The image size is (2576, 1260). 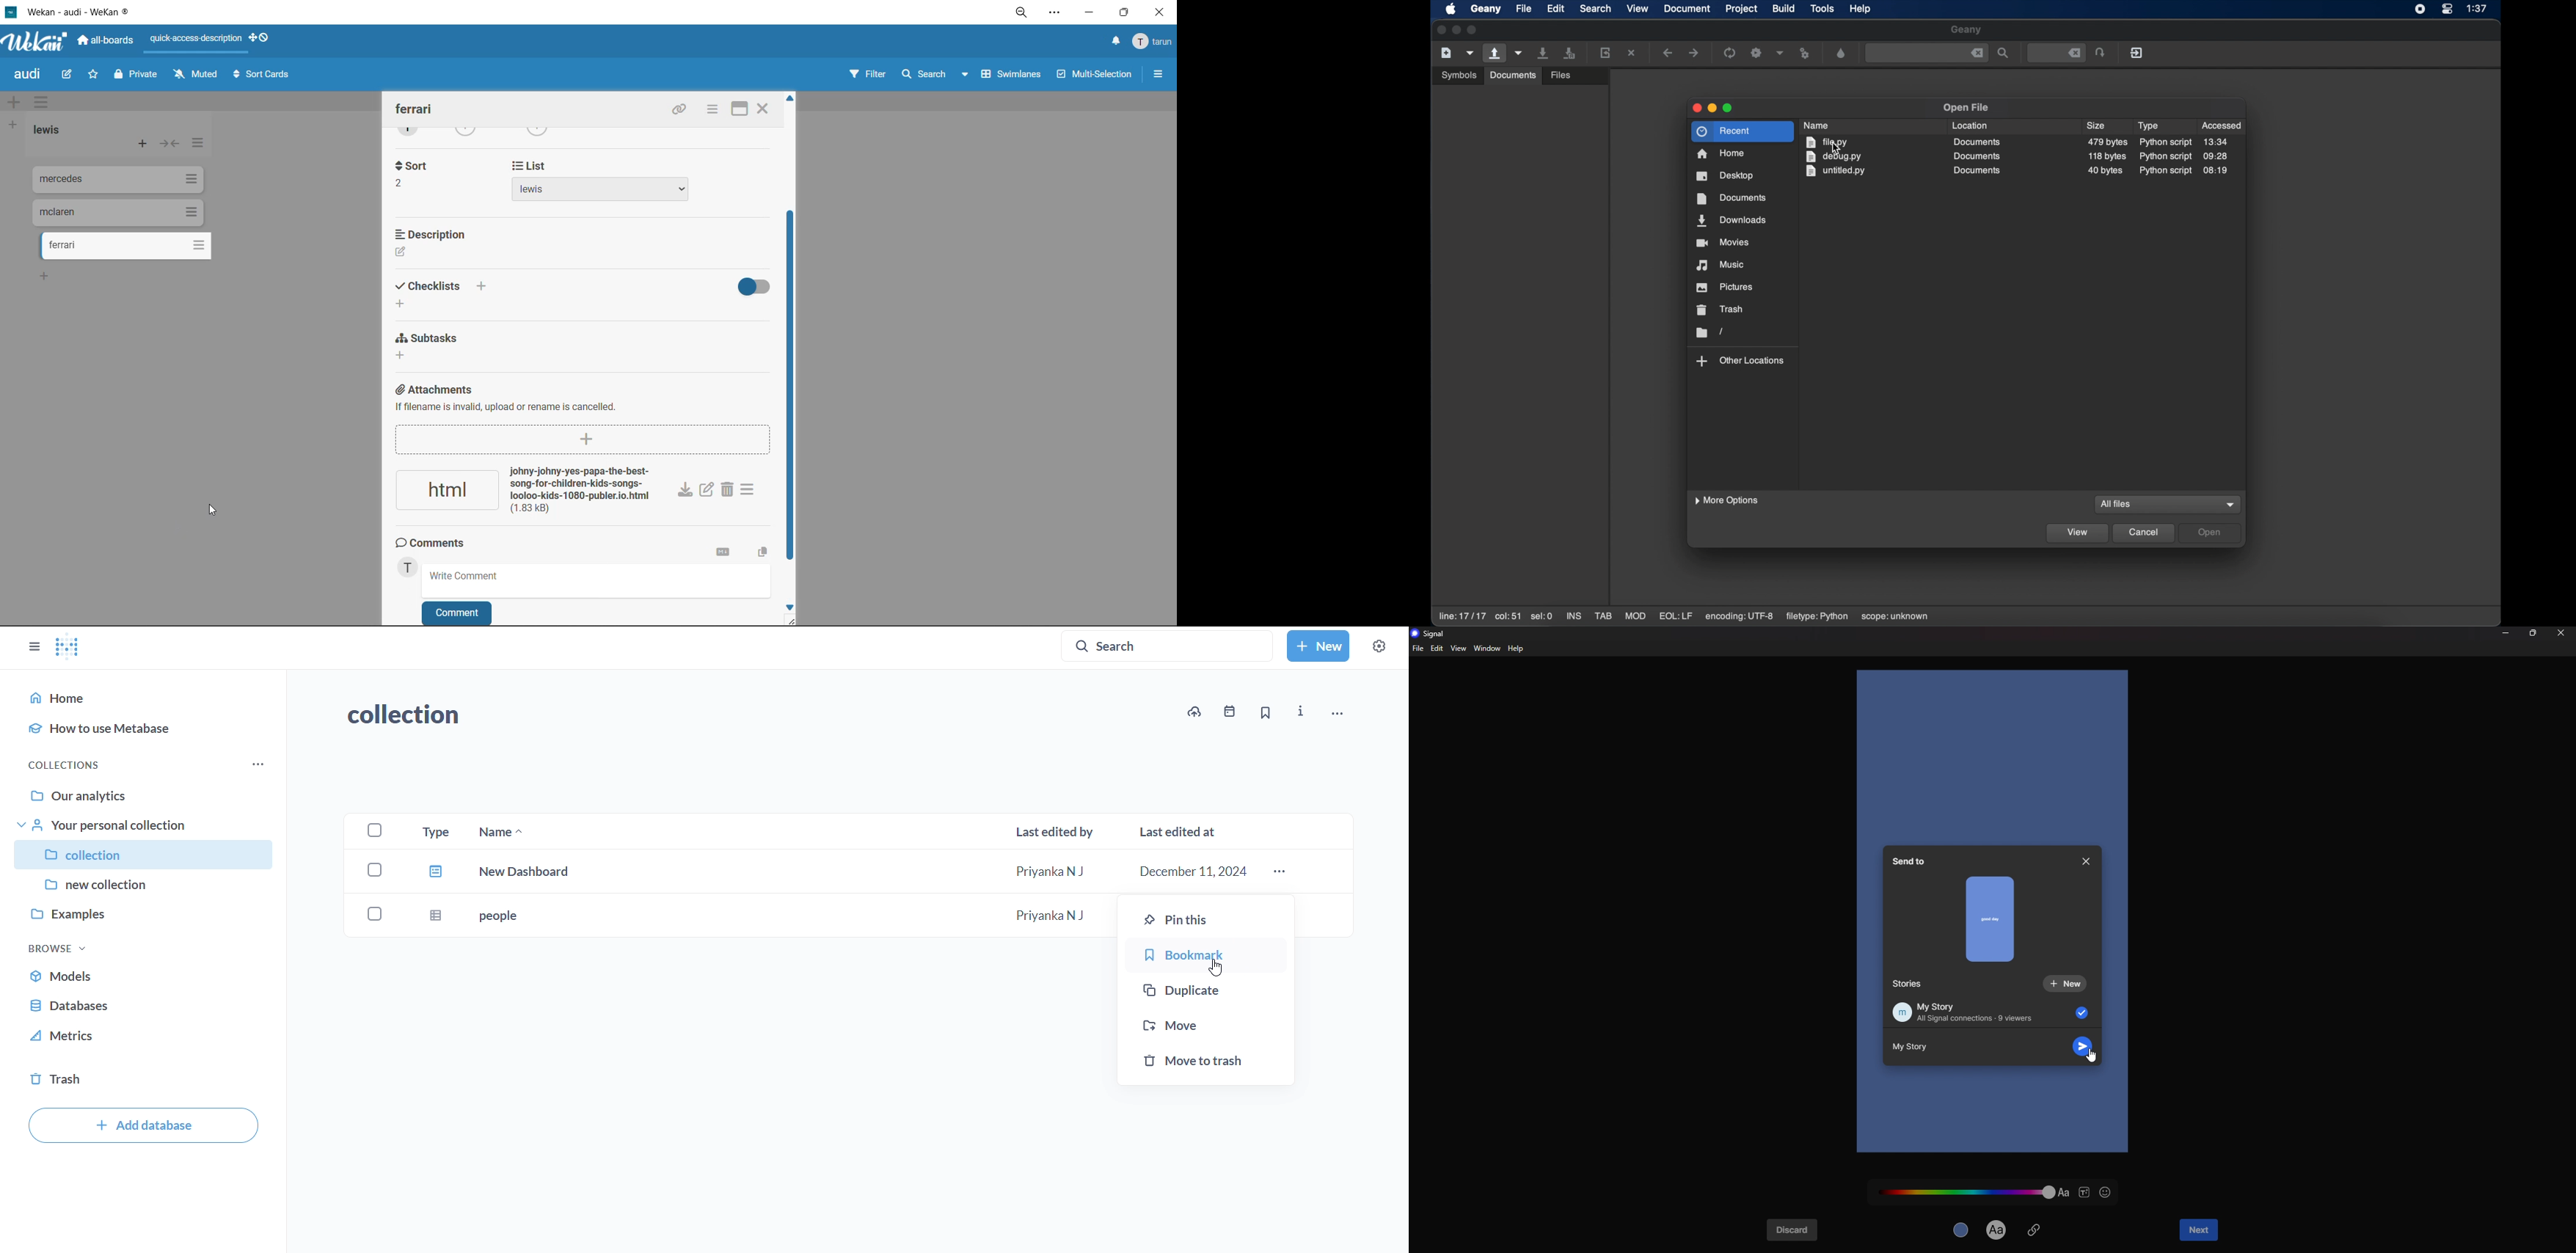 What do you see at coordinates (143, 1127) in the screenshot?
I see `add database` at bounding box center [143, 1127].